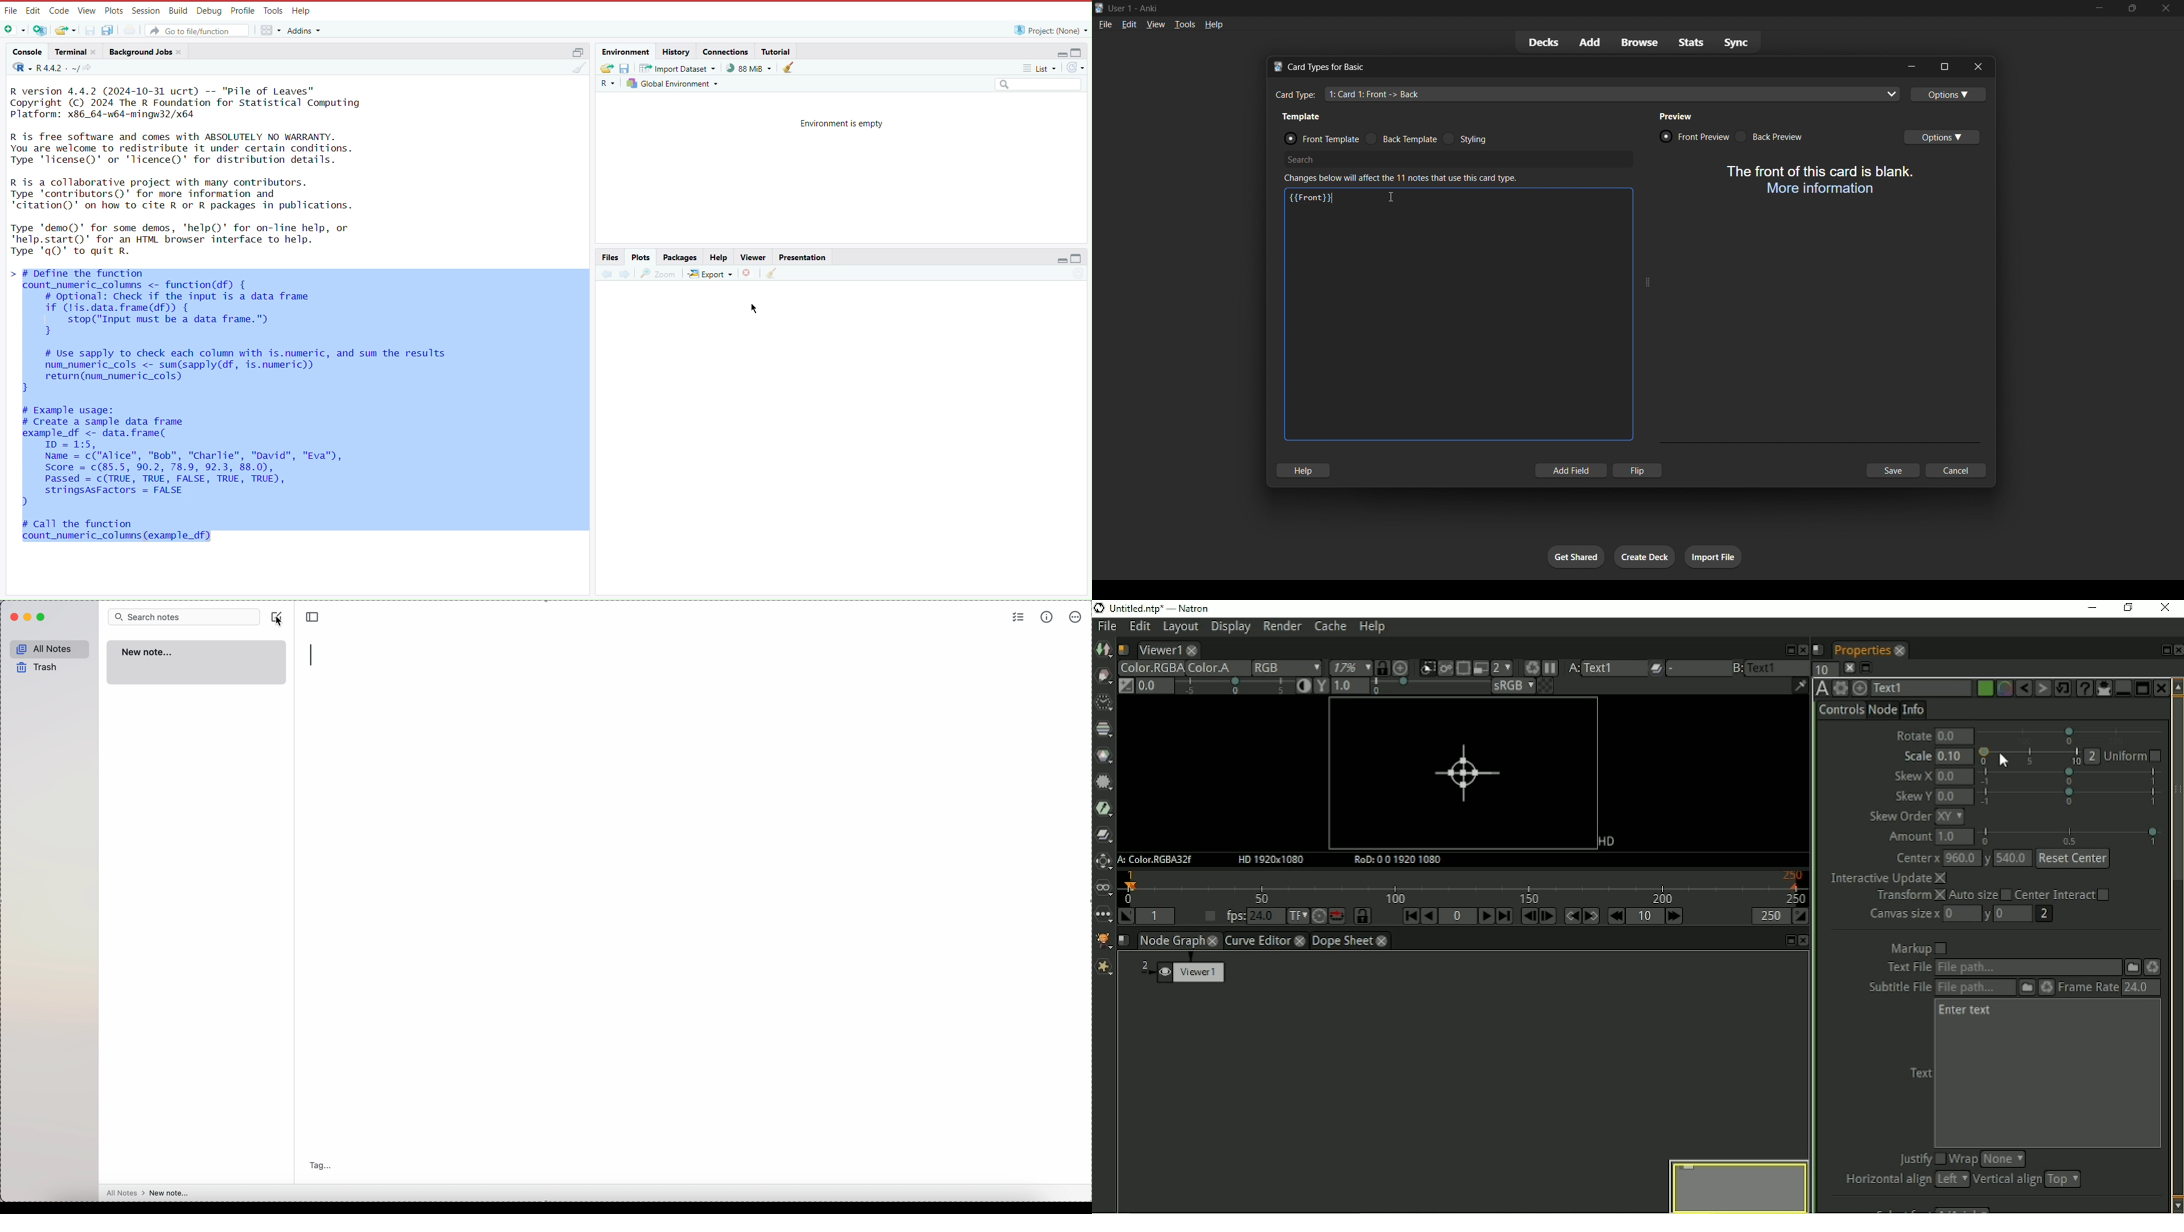  I want to click on get shared, so click(1574, 556).